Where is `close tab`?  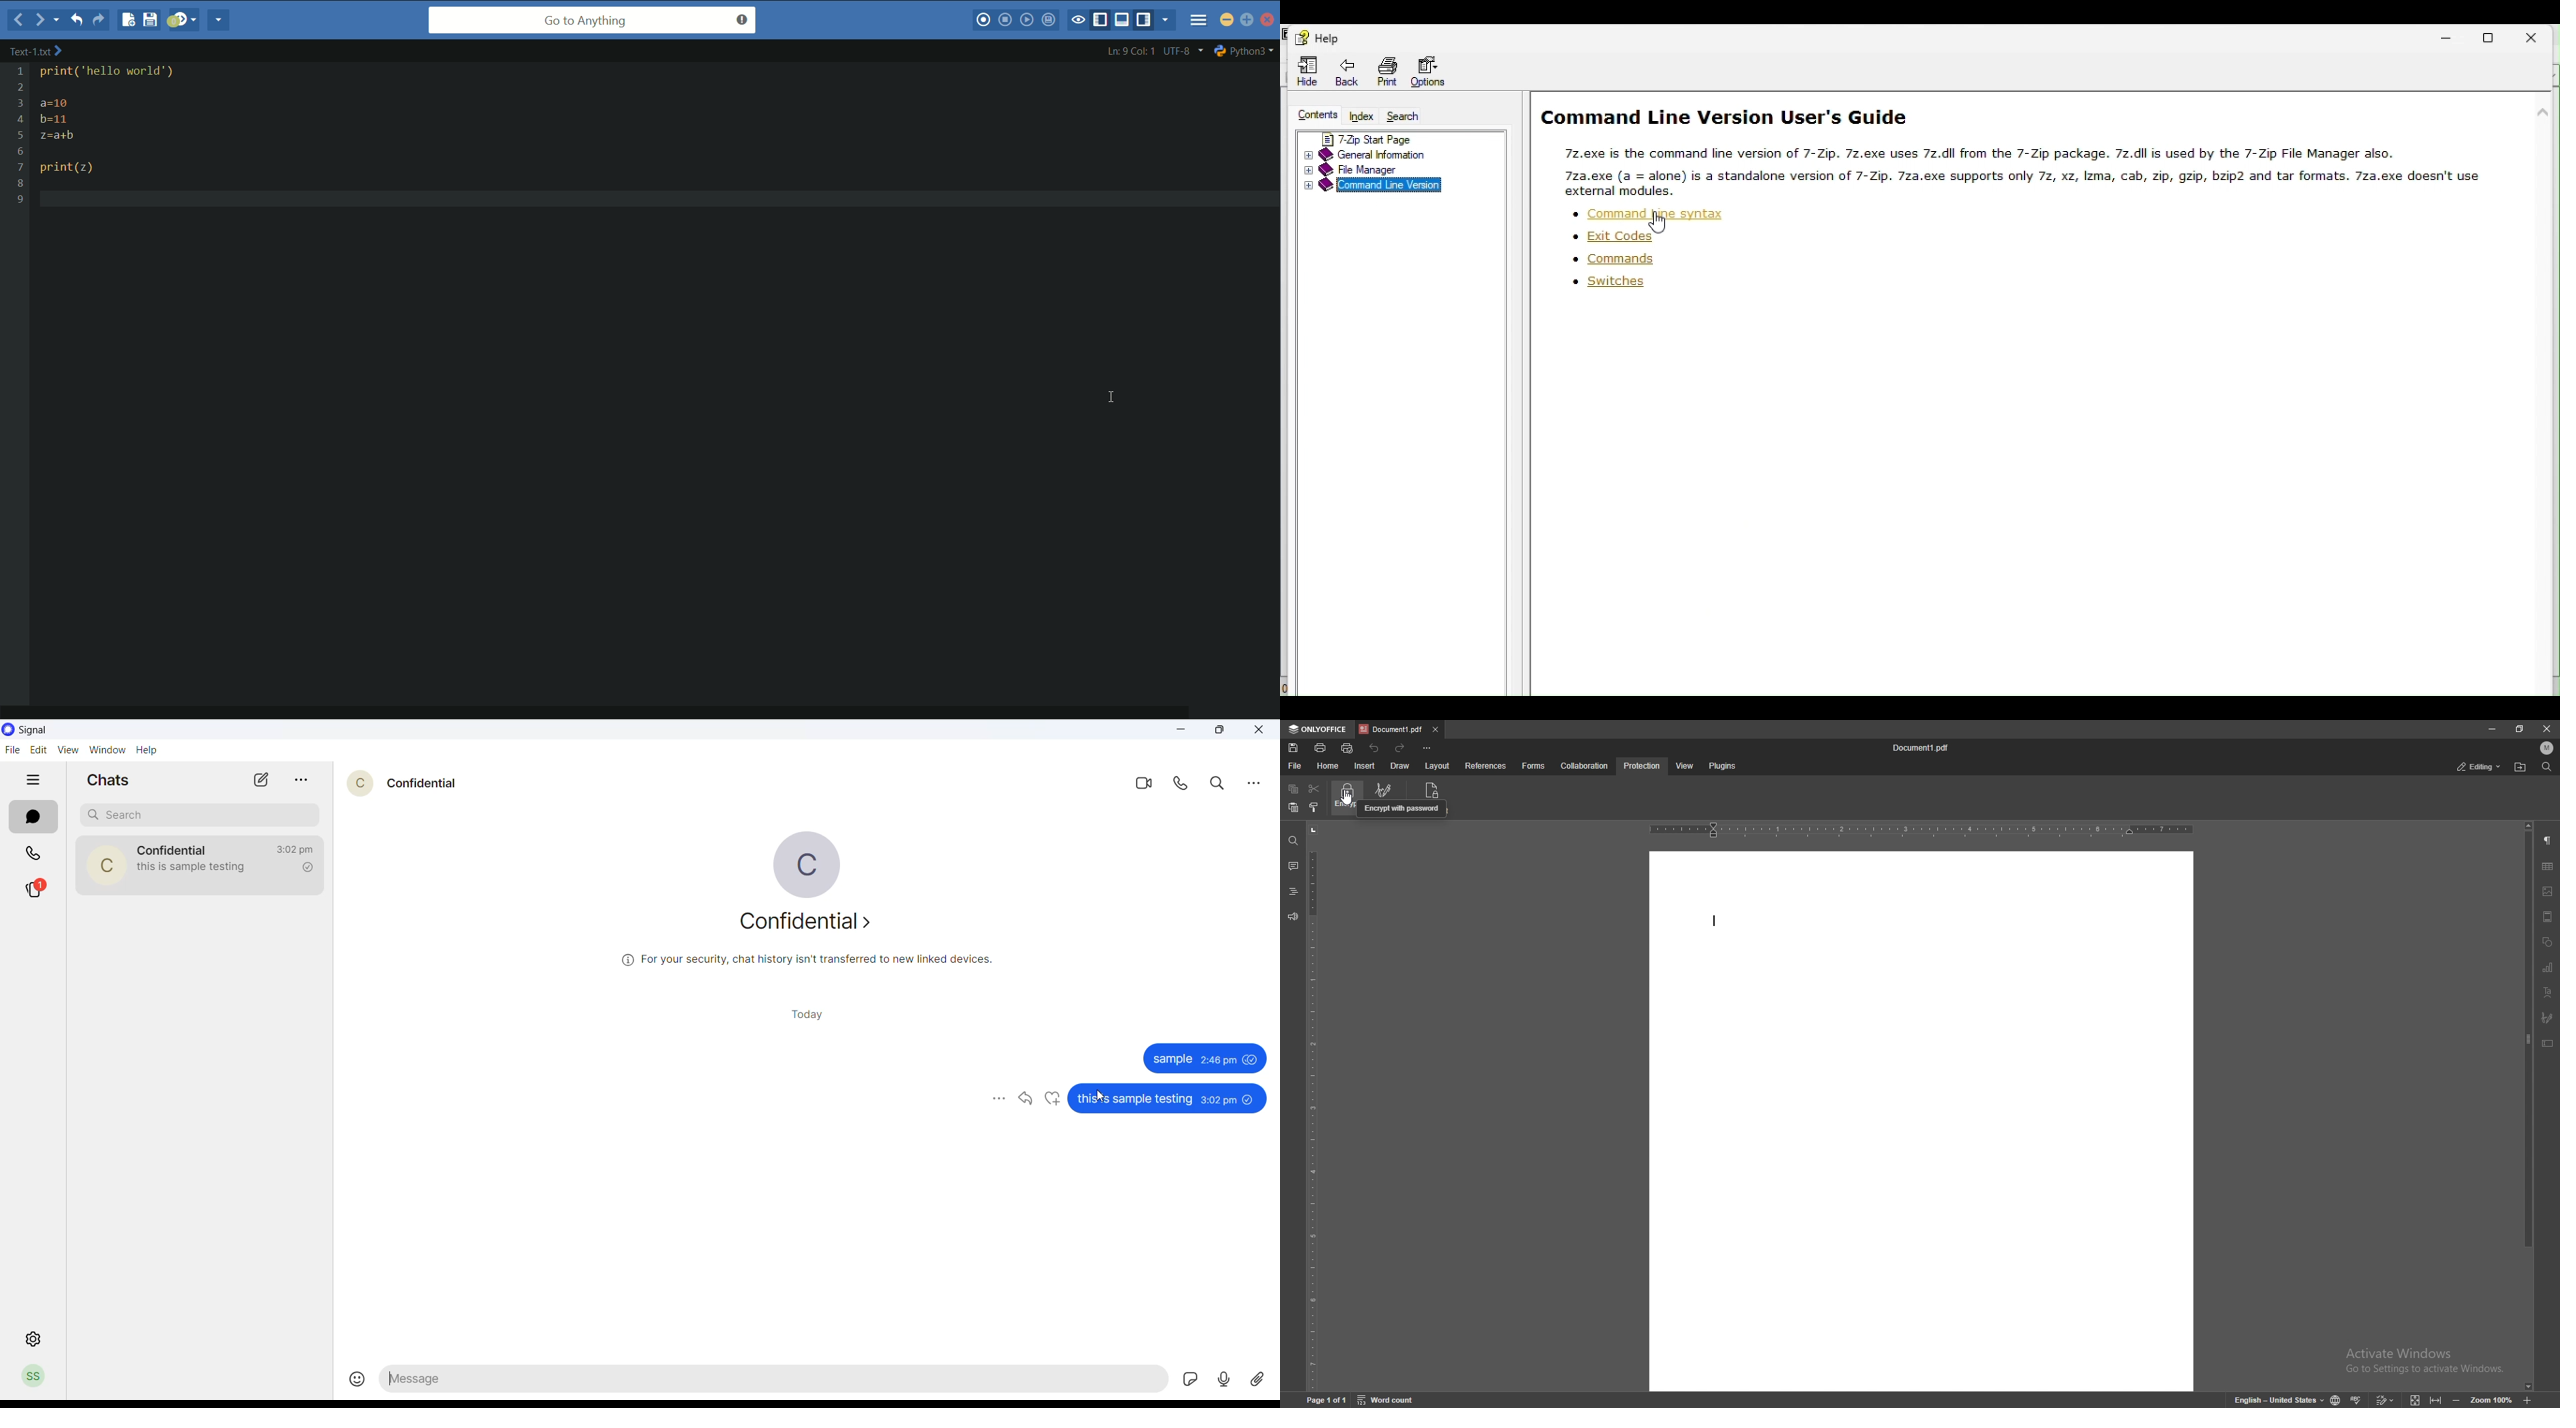 close tab is located at coordinates (1435, 729).